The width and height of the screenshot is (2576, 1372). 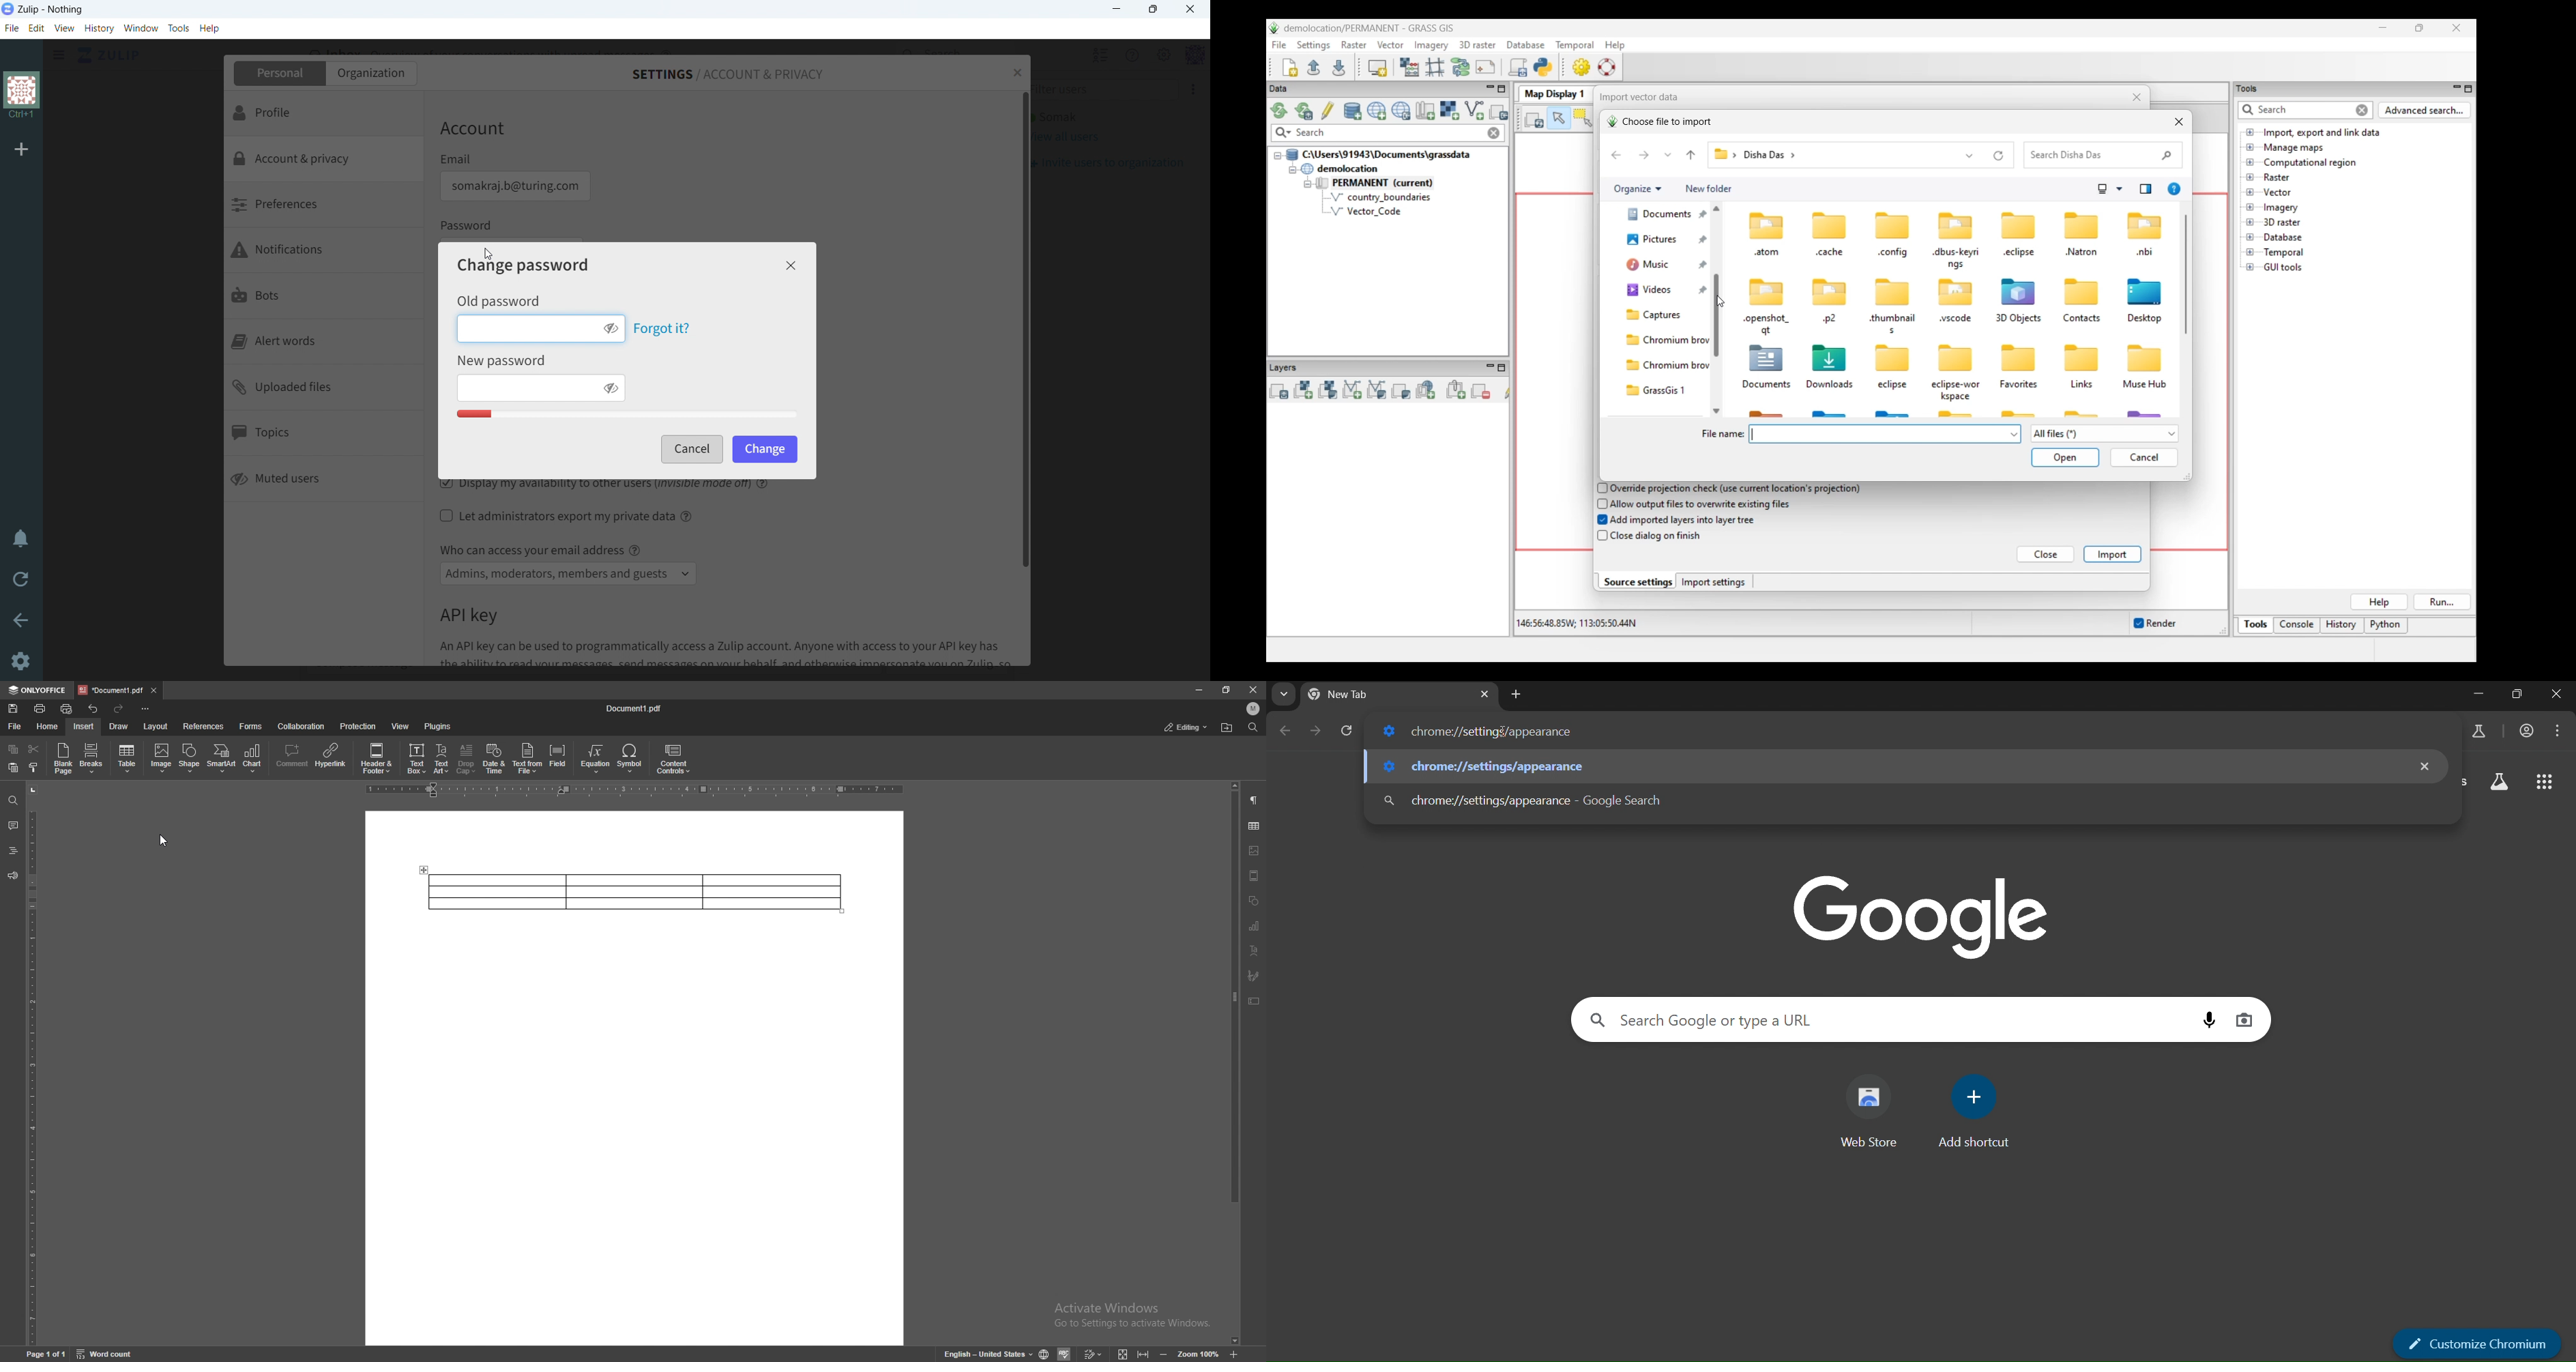 What do you see at coordinates (1190, 9) in the screenshot?
I see `close` at bounding box center [1190, 9].